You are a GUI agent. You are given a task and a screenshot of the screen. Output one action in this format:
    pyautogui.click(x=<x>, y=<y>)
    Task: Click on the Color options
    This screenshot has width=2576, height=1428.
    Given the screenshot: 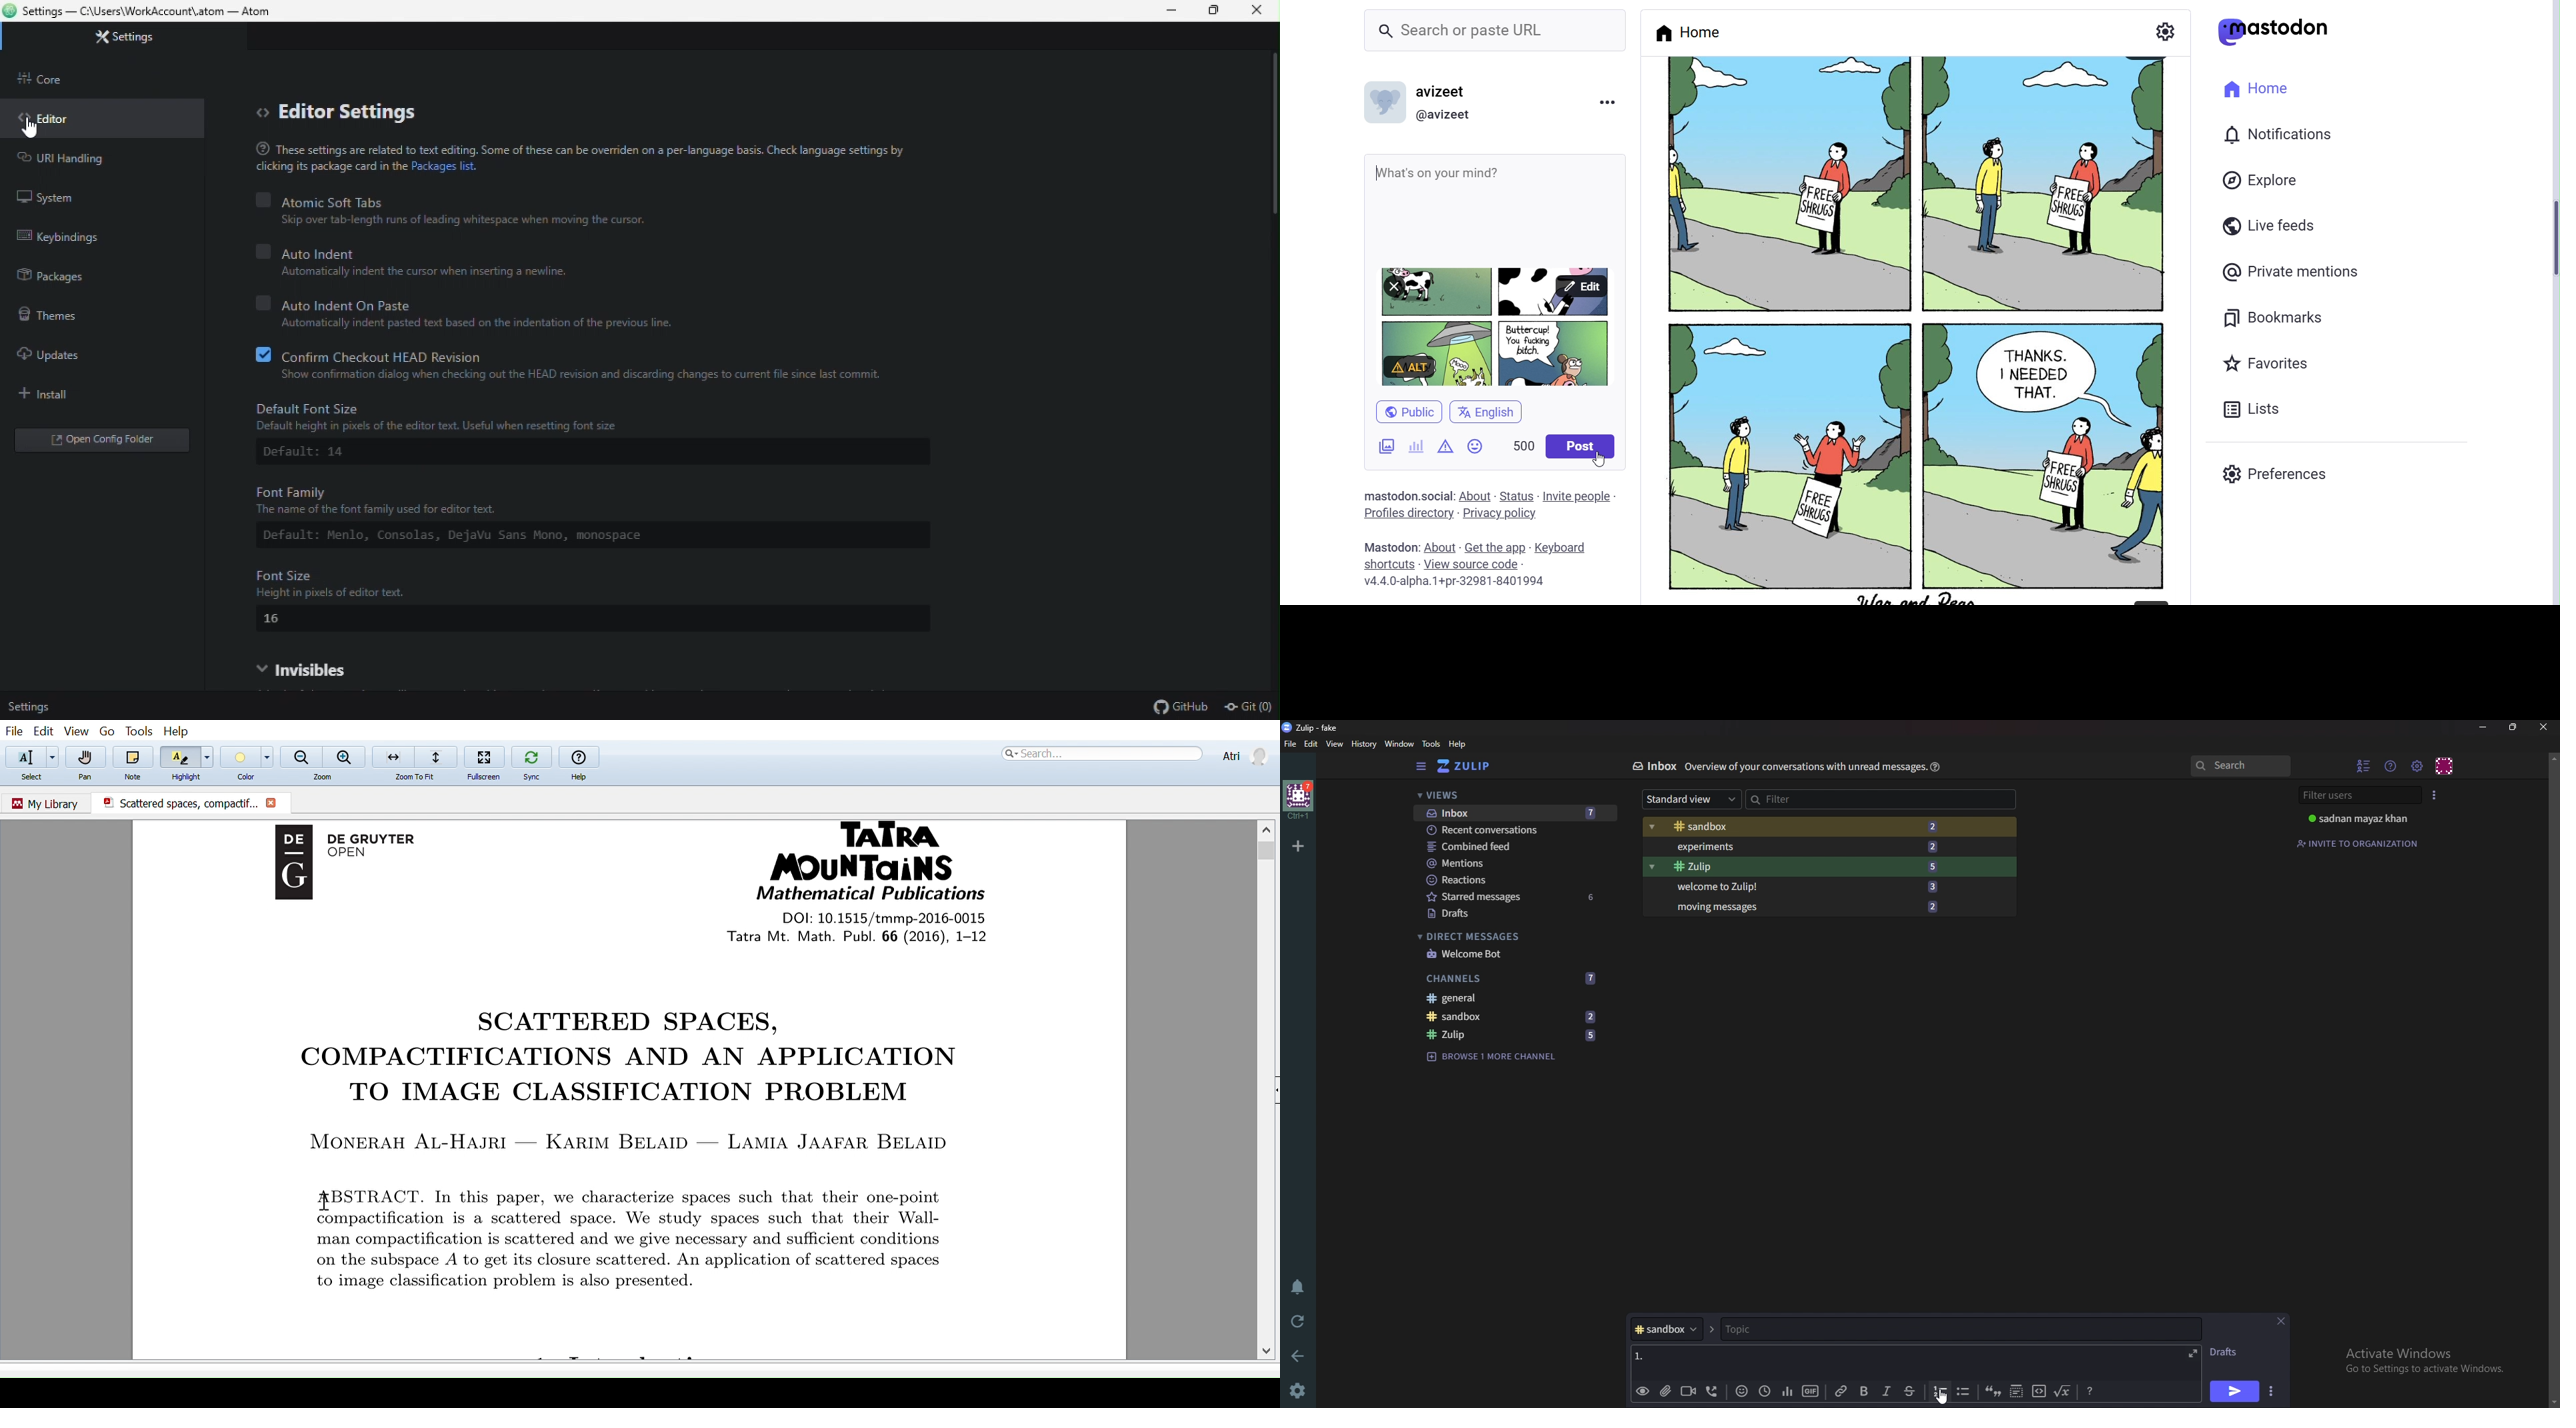 What is the action you would take?
    pyautogui.click(x=269, y=757)
    